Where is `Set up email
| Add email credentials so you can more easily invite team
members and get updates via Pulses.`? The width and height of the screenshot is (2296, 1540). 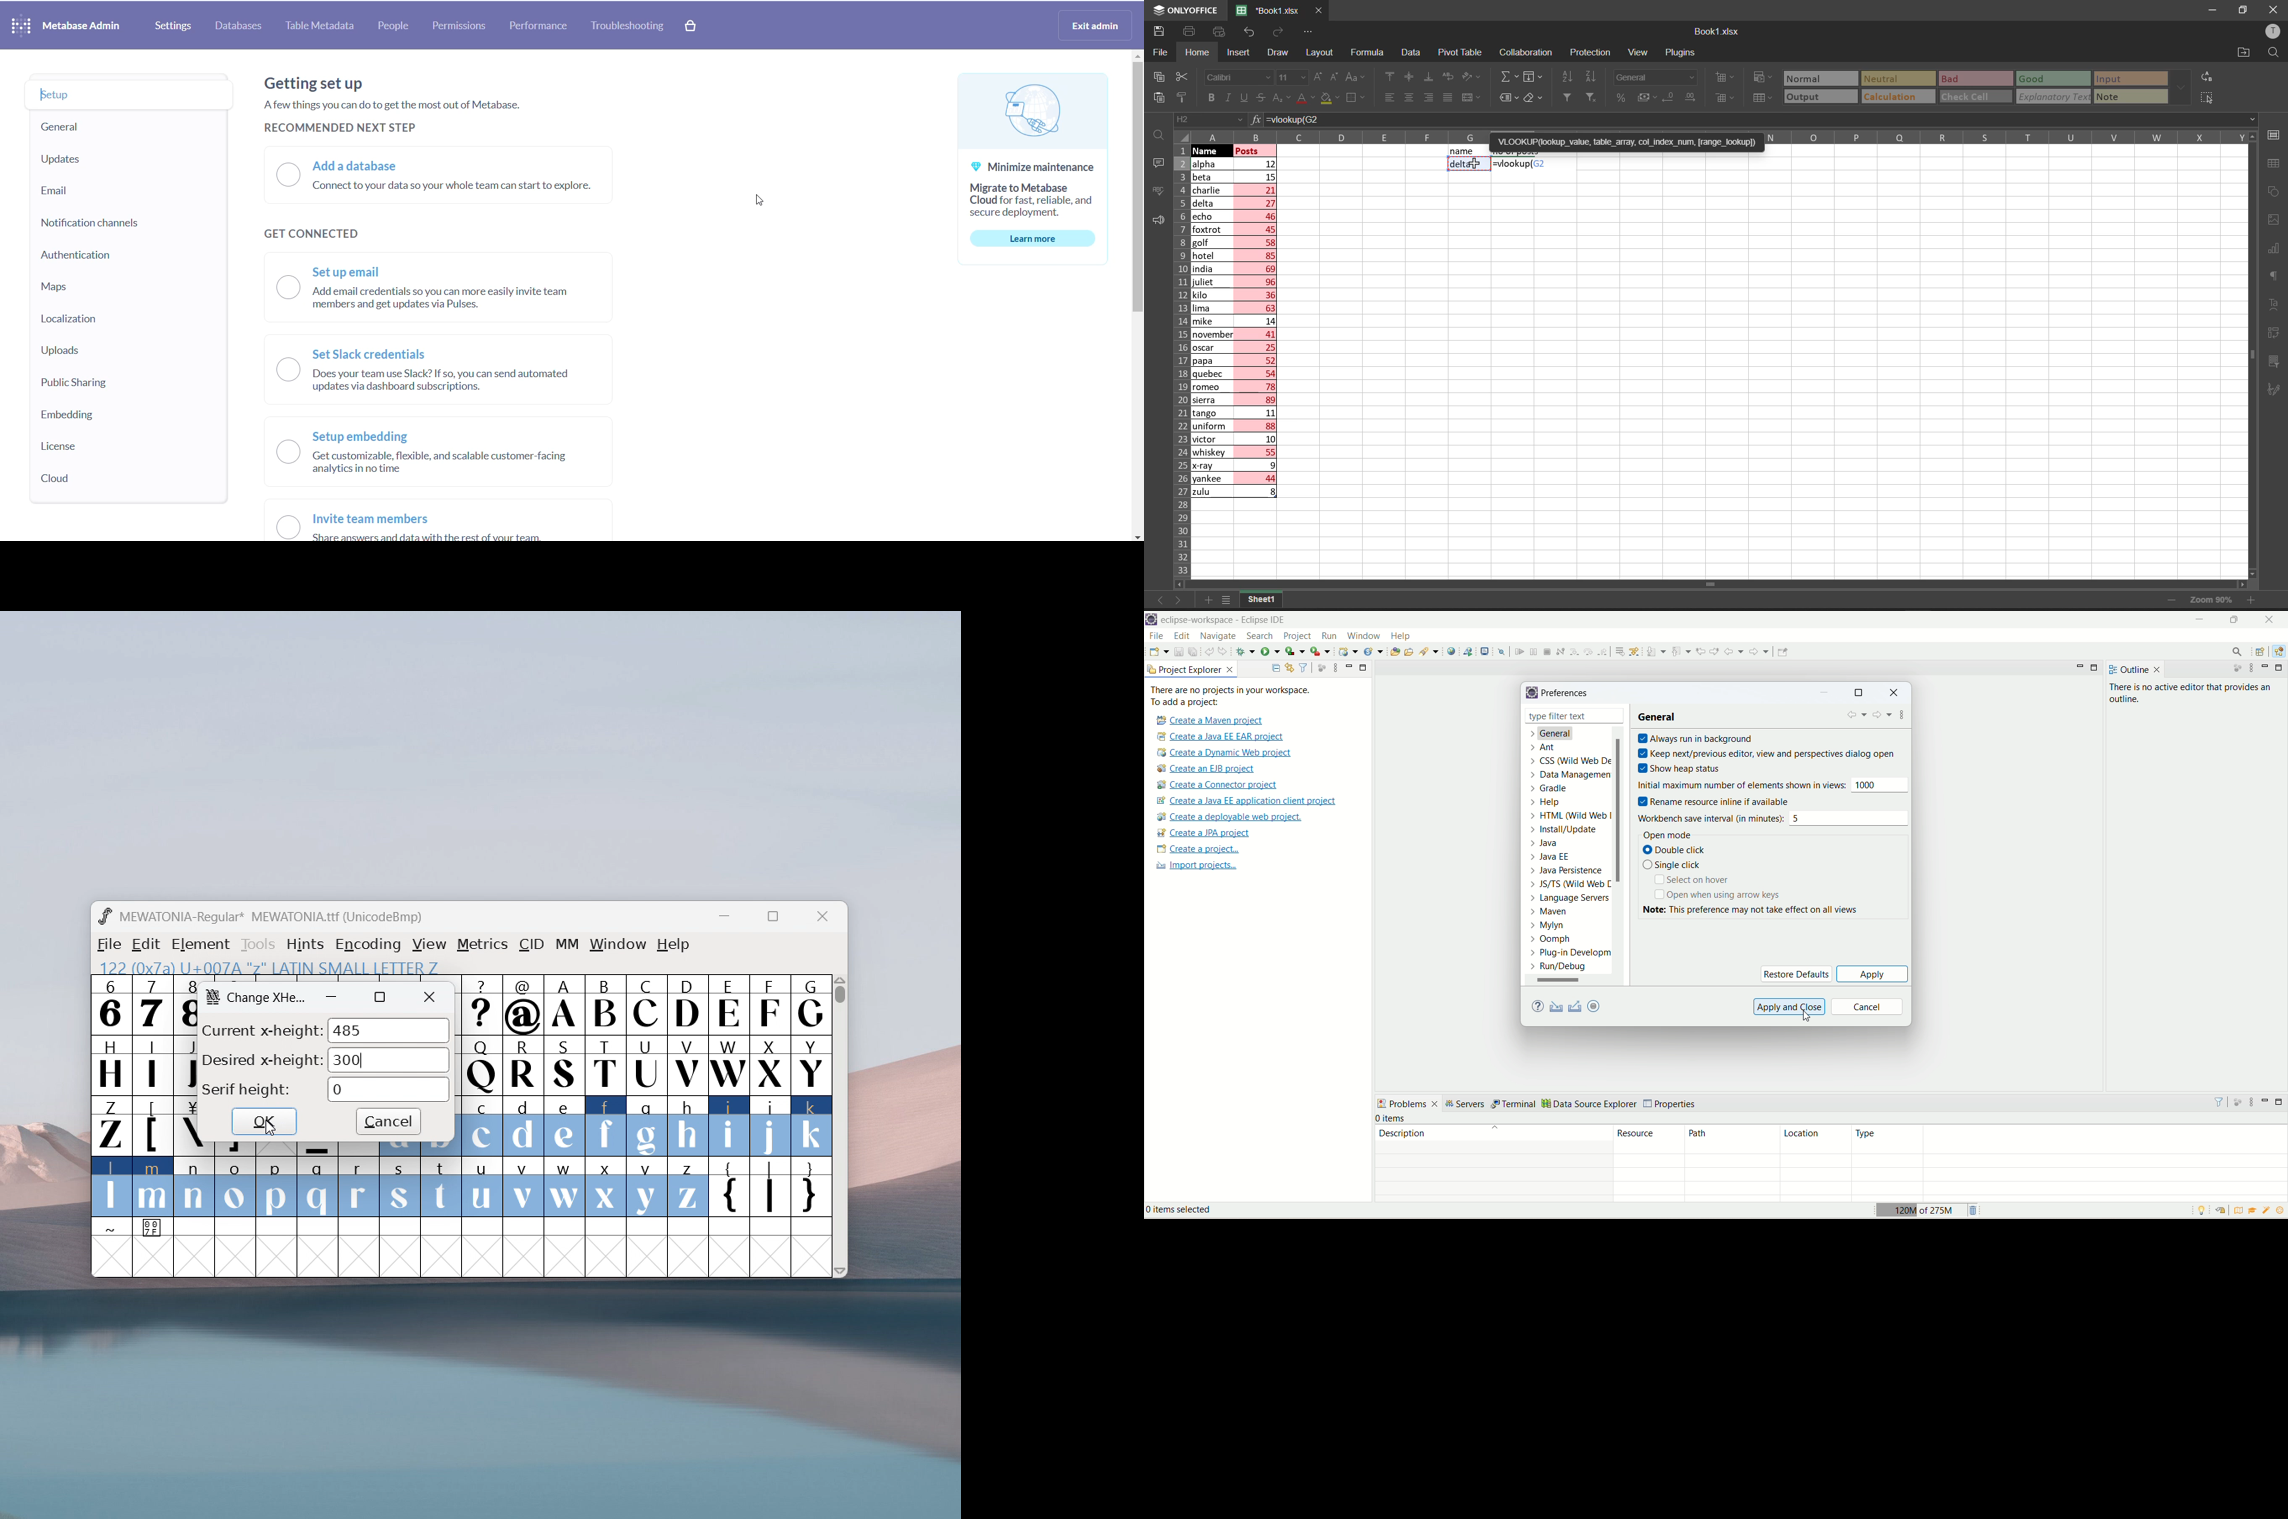
Set up email
| Add email credentials so you can more easily invite team
members and get updates via Pulses. is located at coordinates (453, 289).